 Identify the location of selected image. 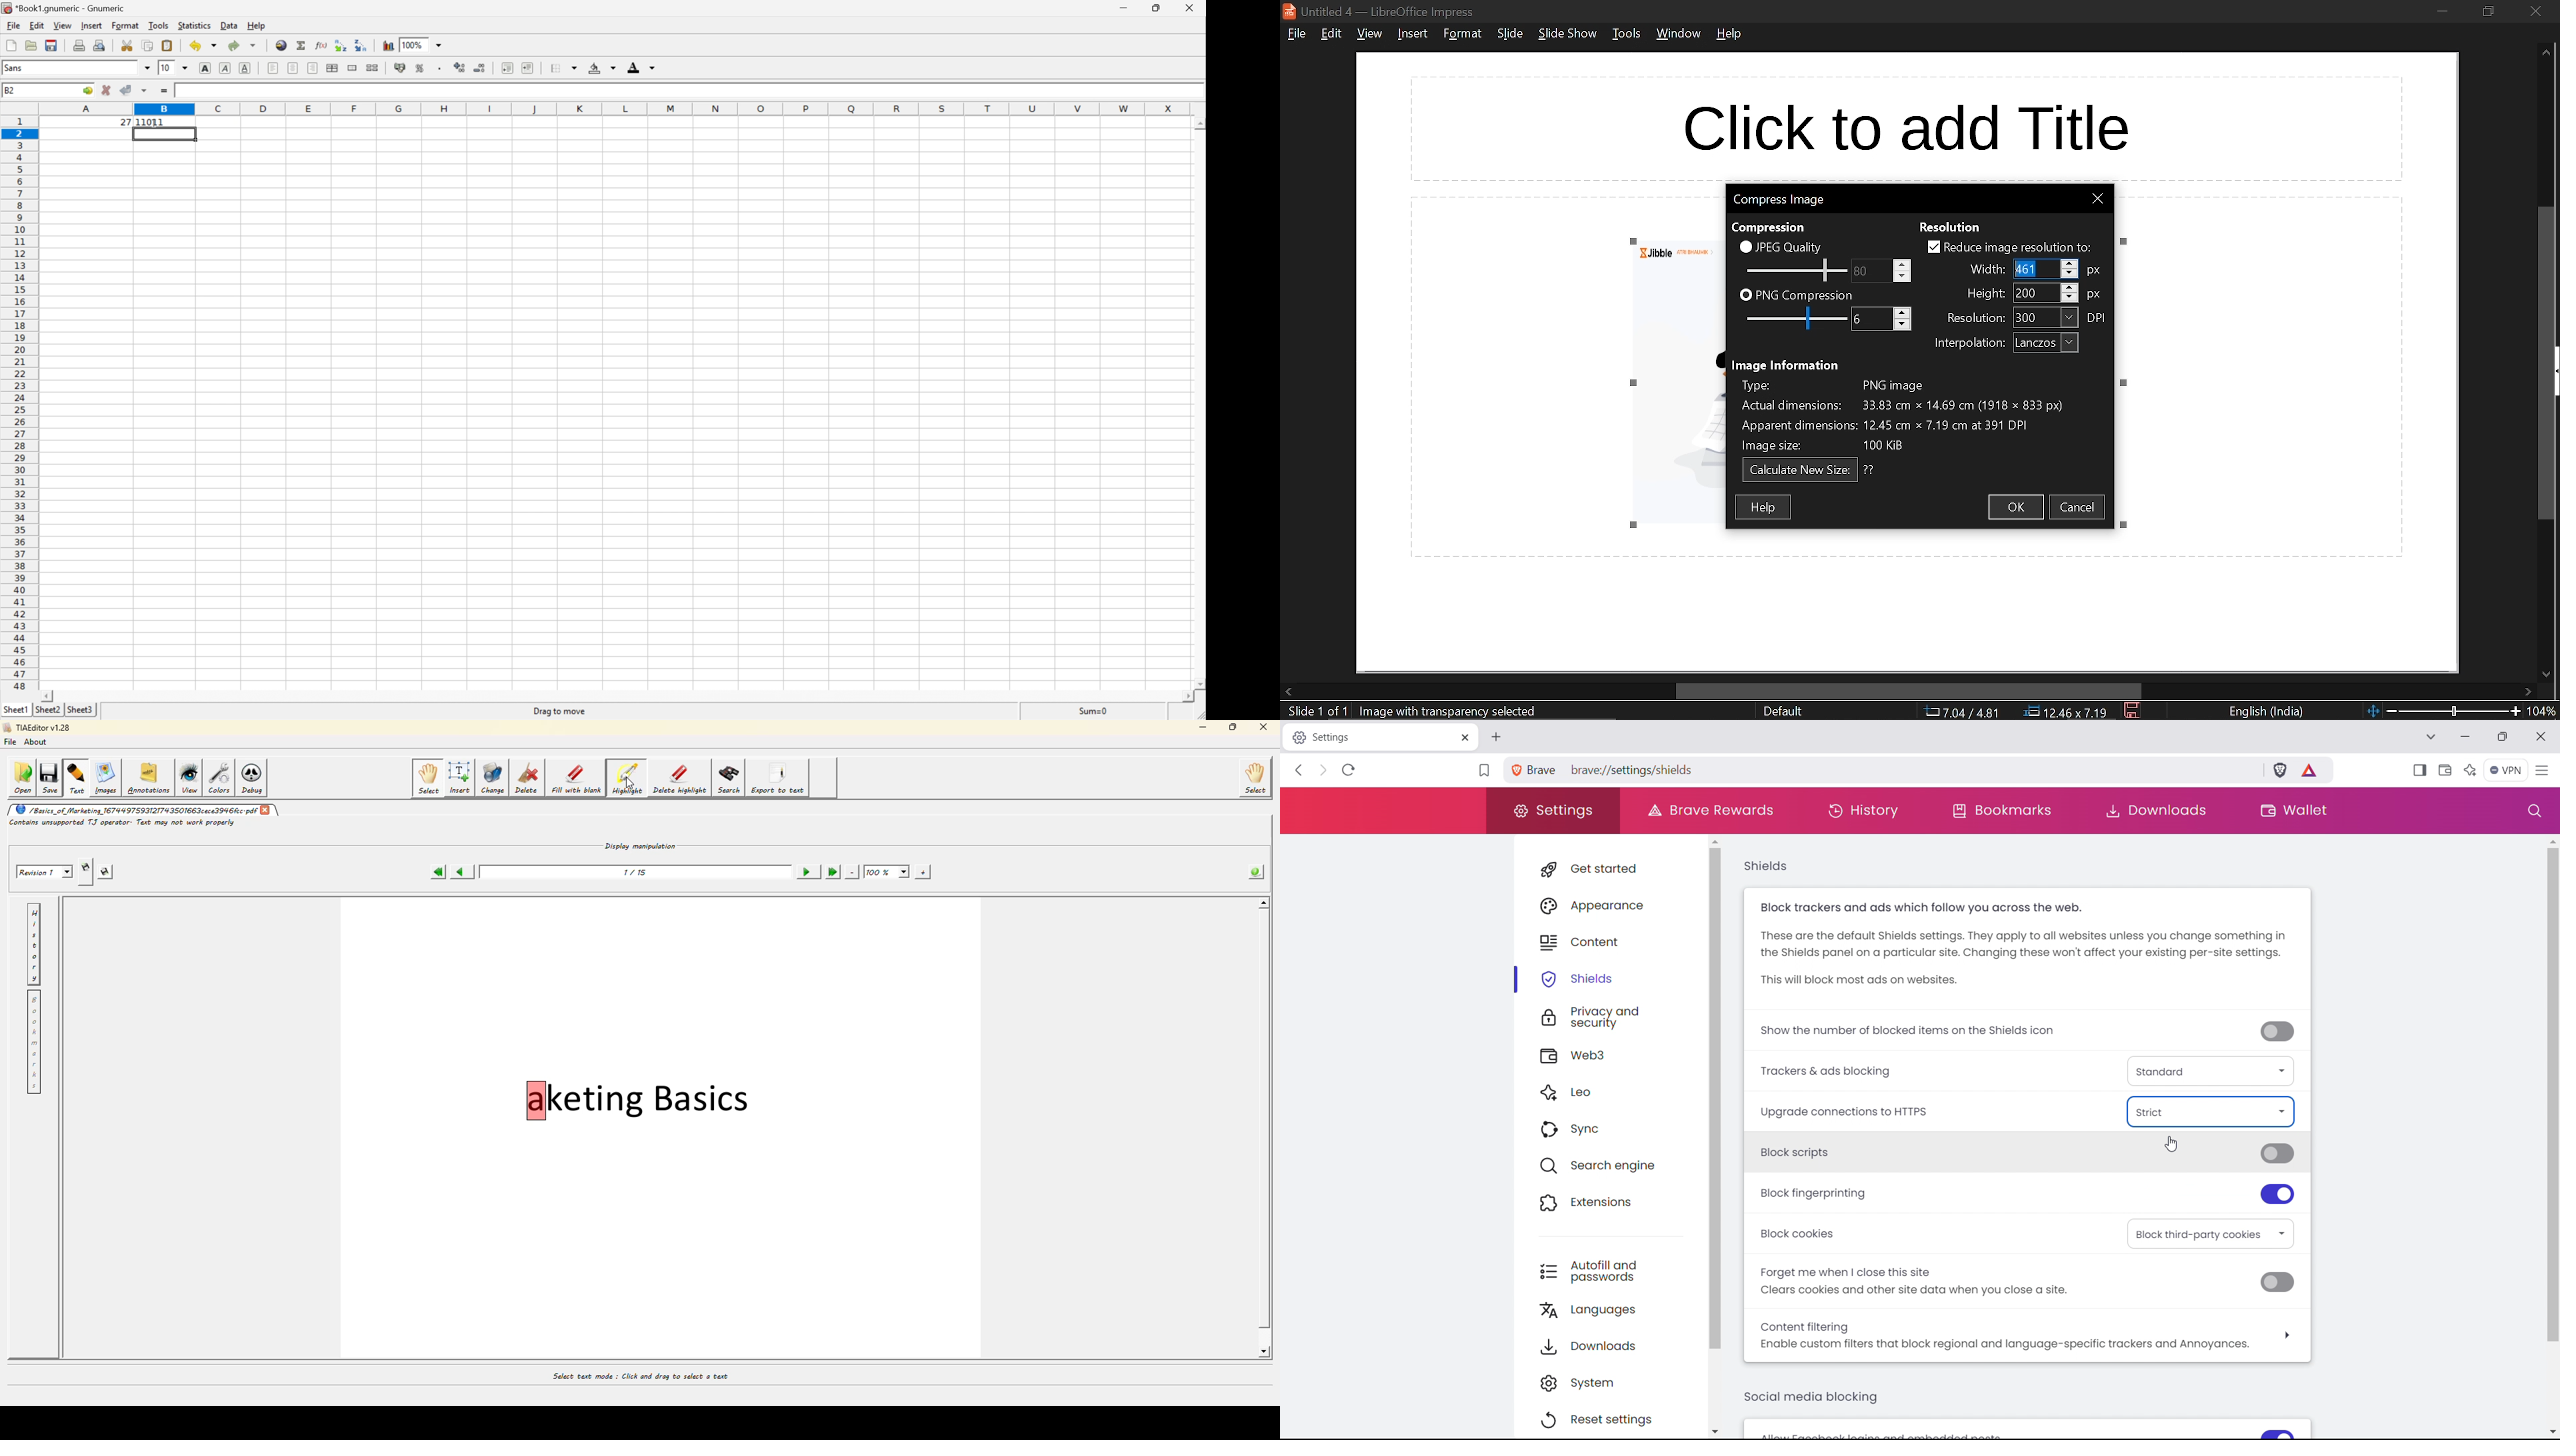
(1453, 711).